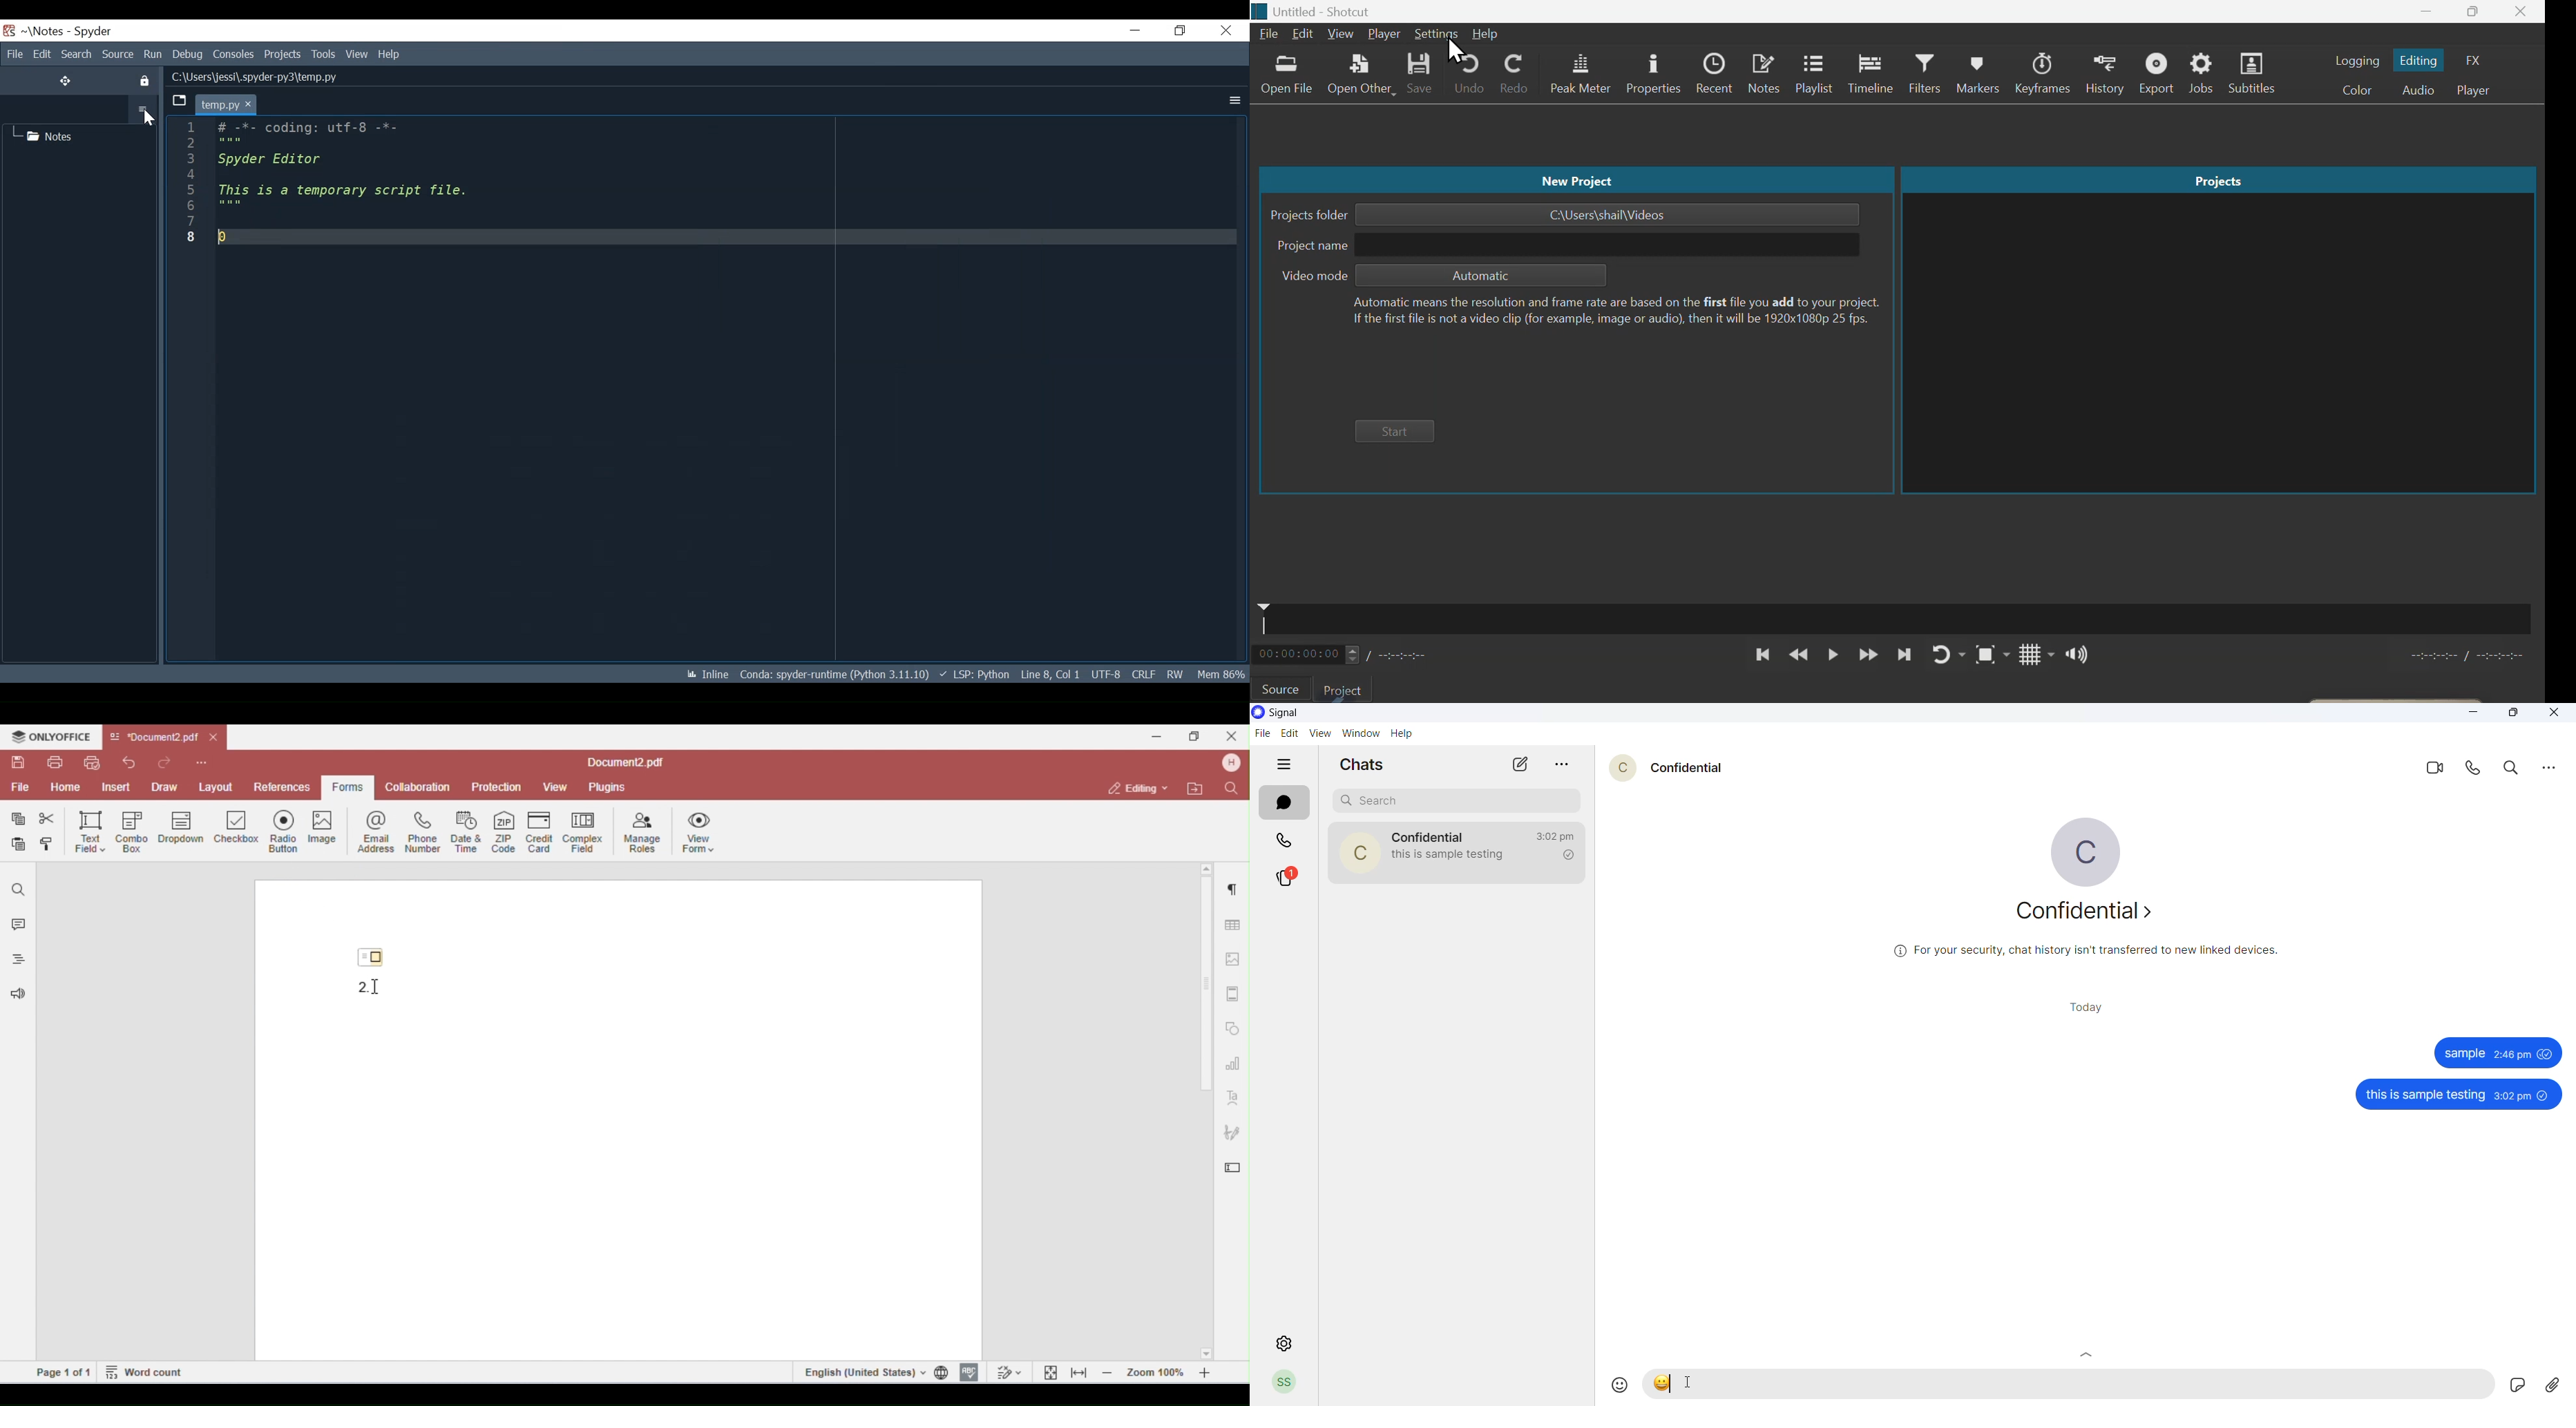 This screenshot has width=2576, height=1428. What do you see at coordinates (1568, 245) in the screenshot?
I see `Project name` at bounding box center [1568, 245].